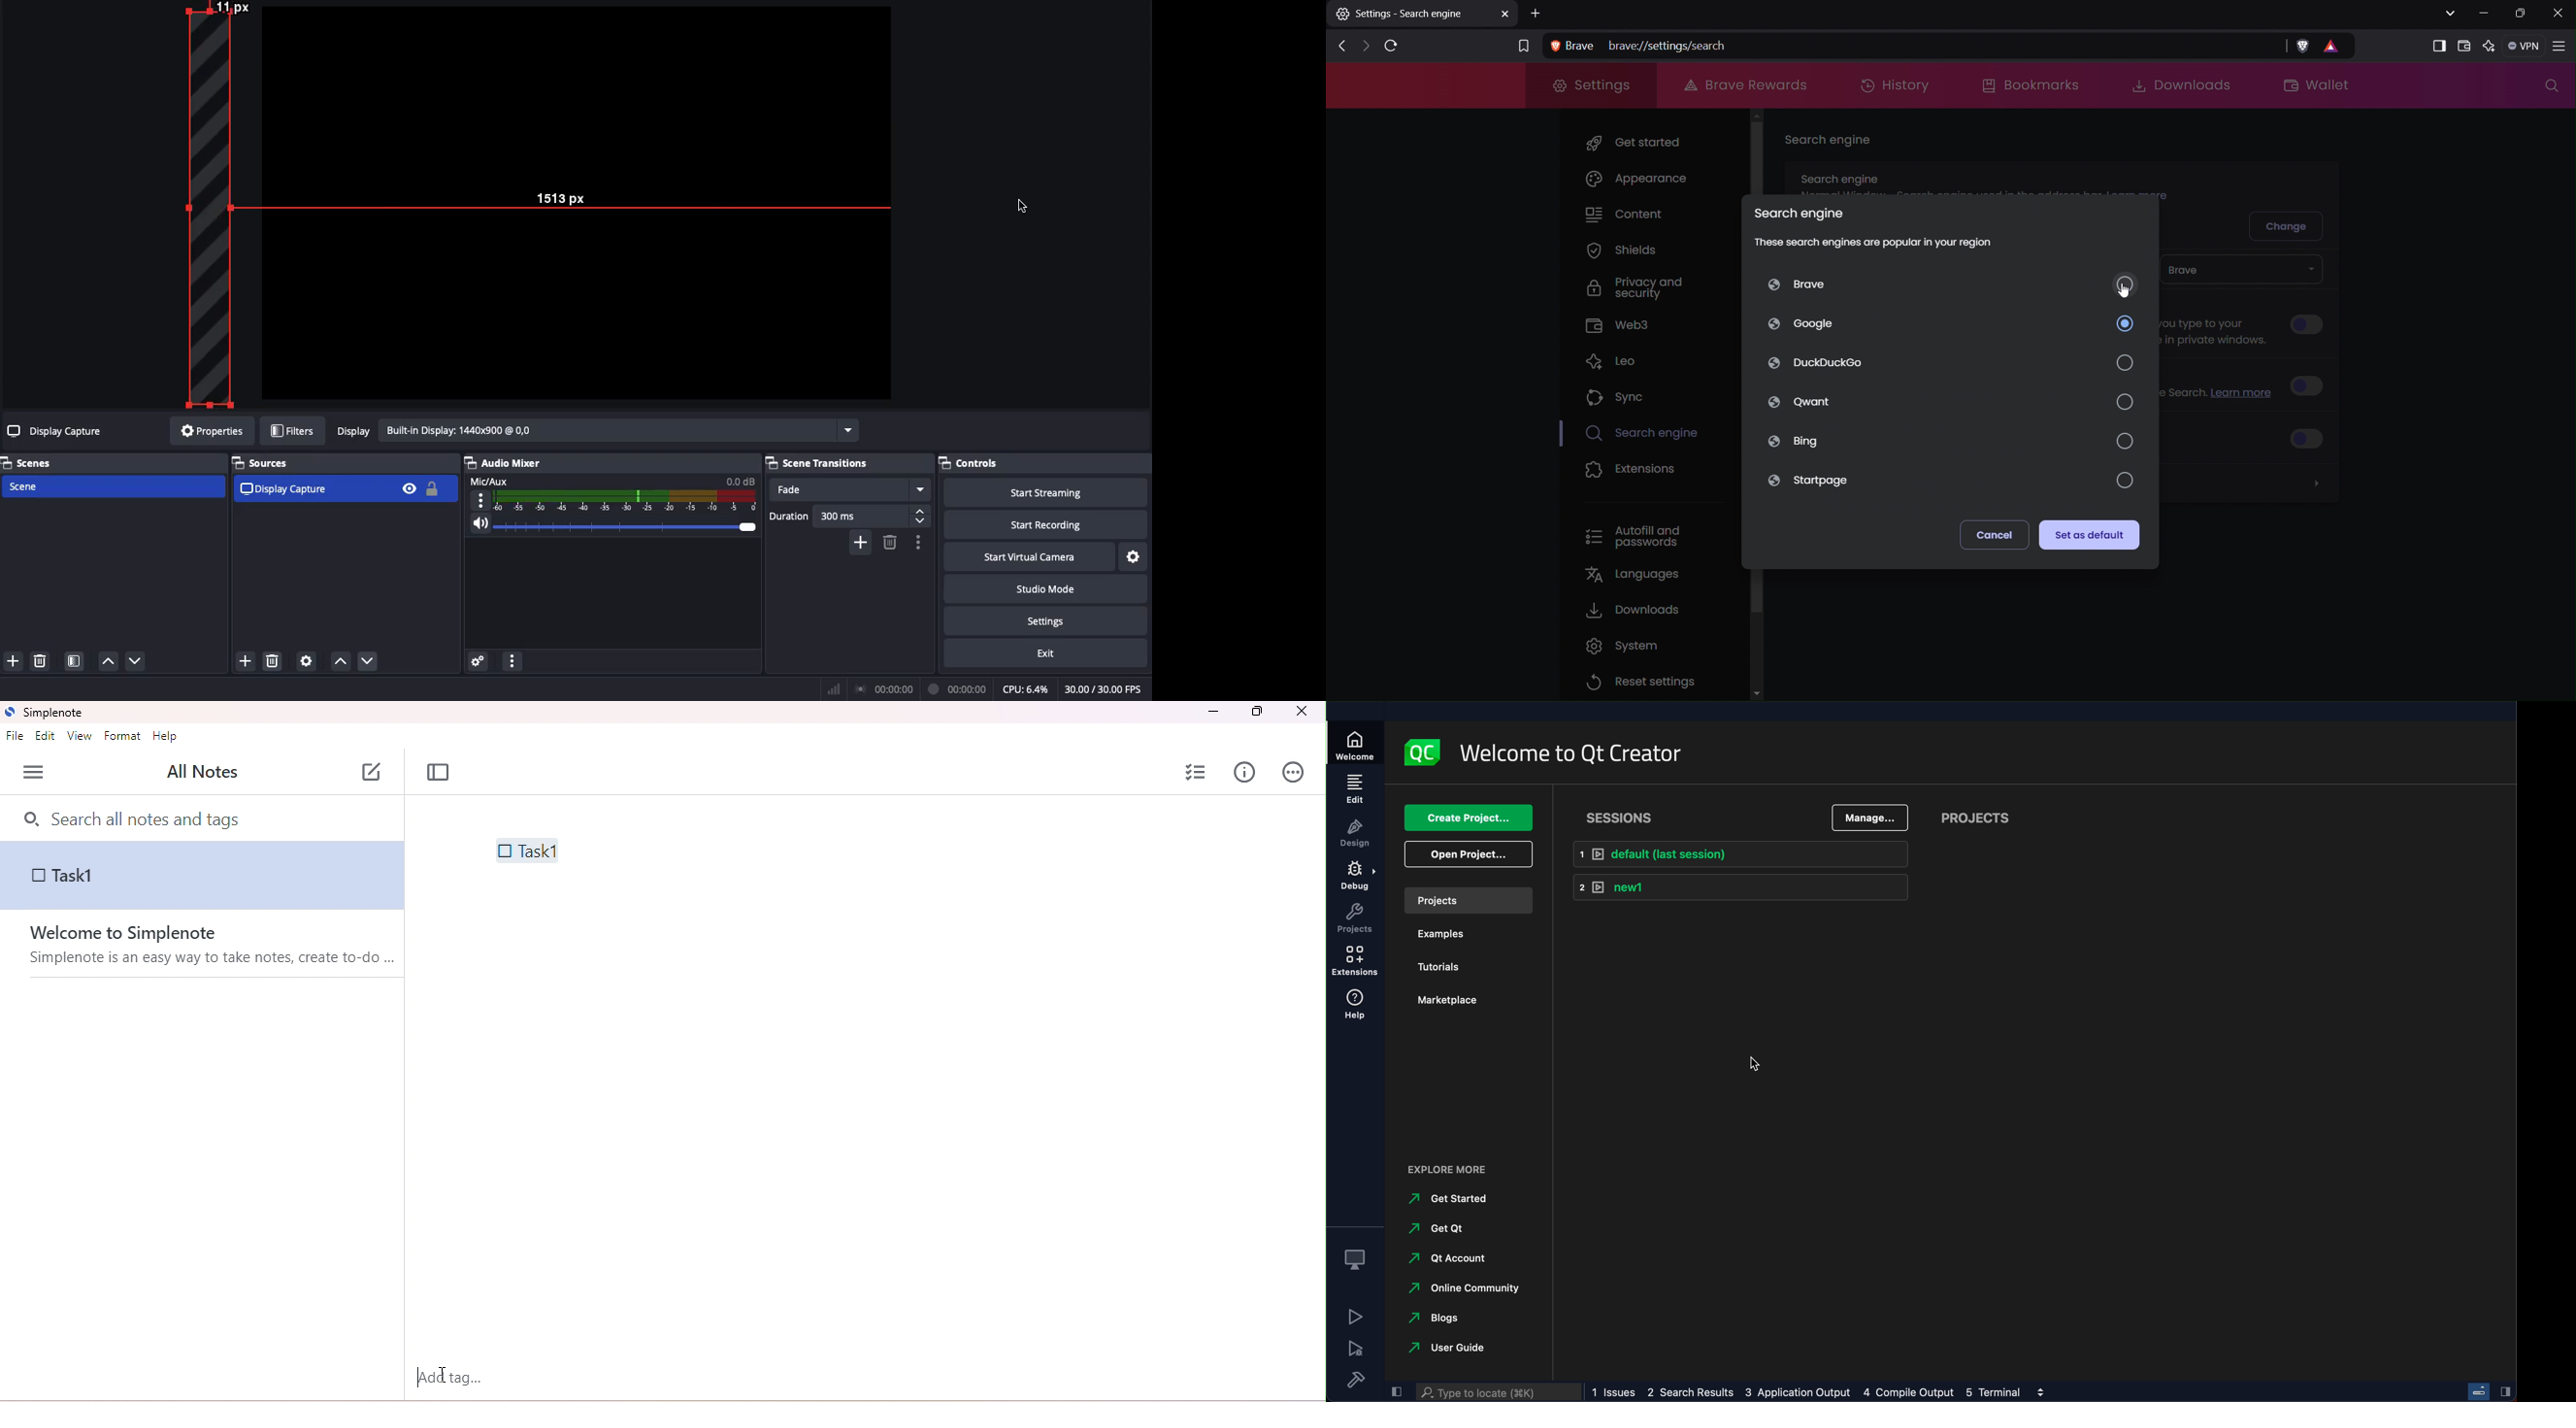  I want to click on blogs, so click(1449, 1318).